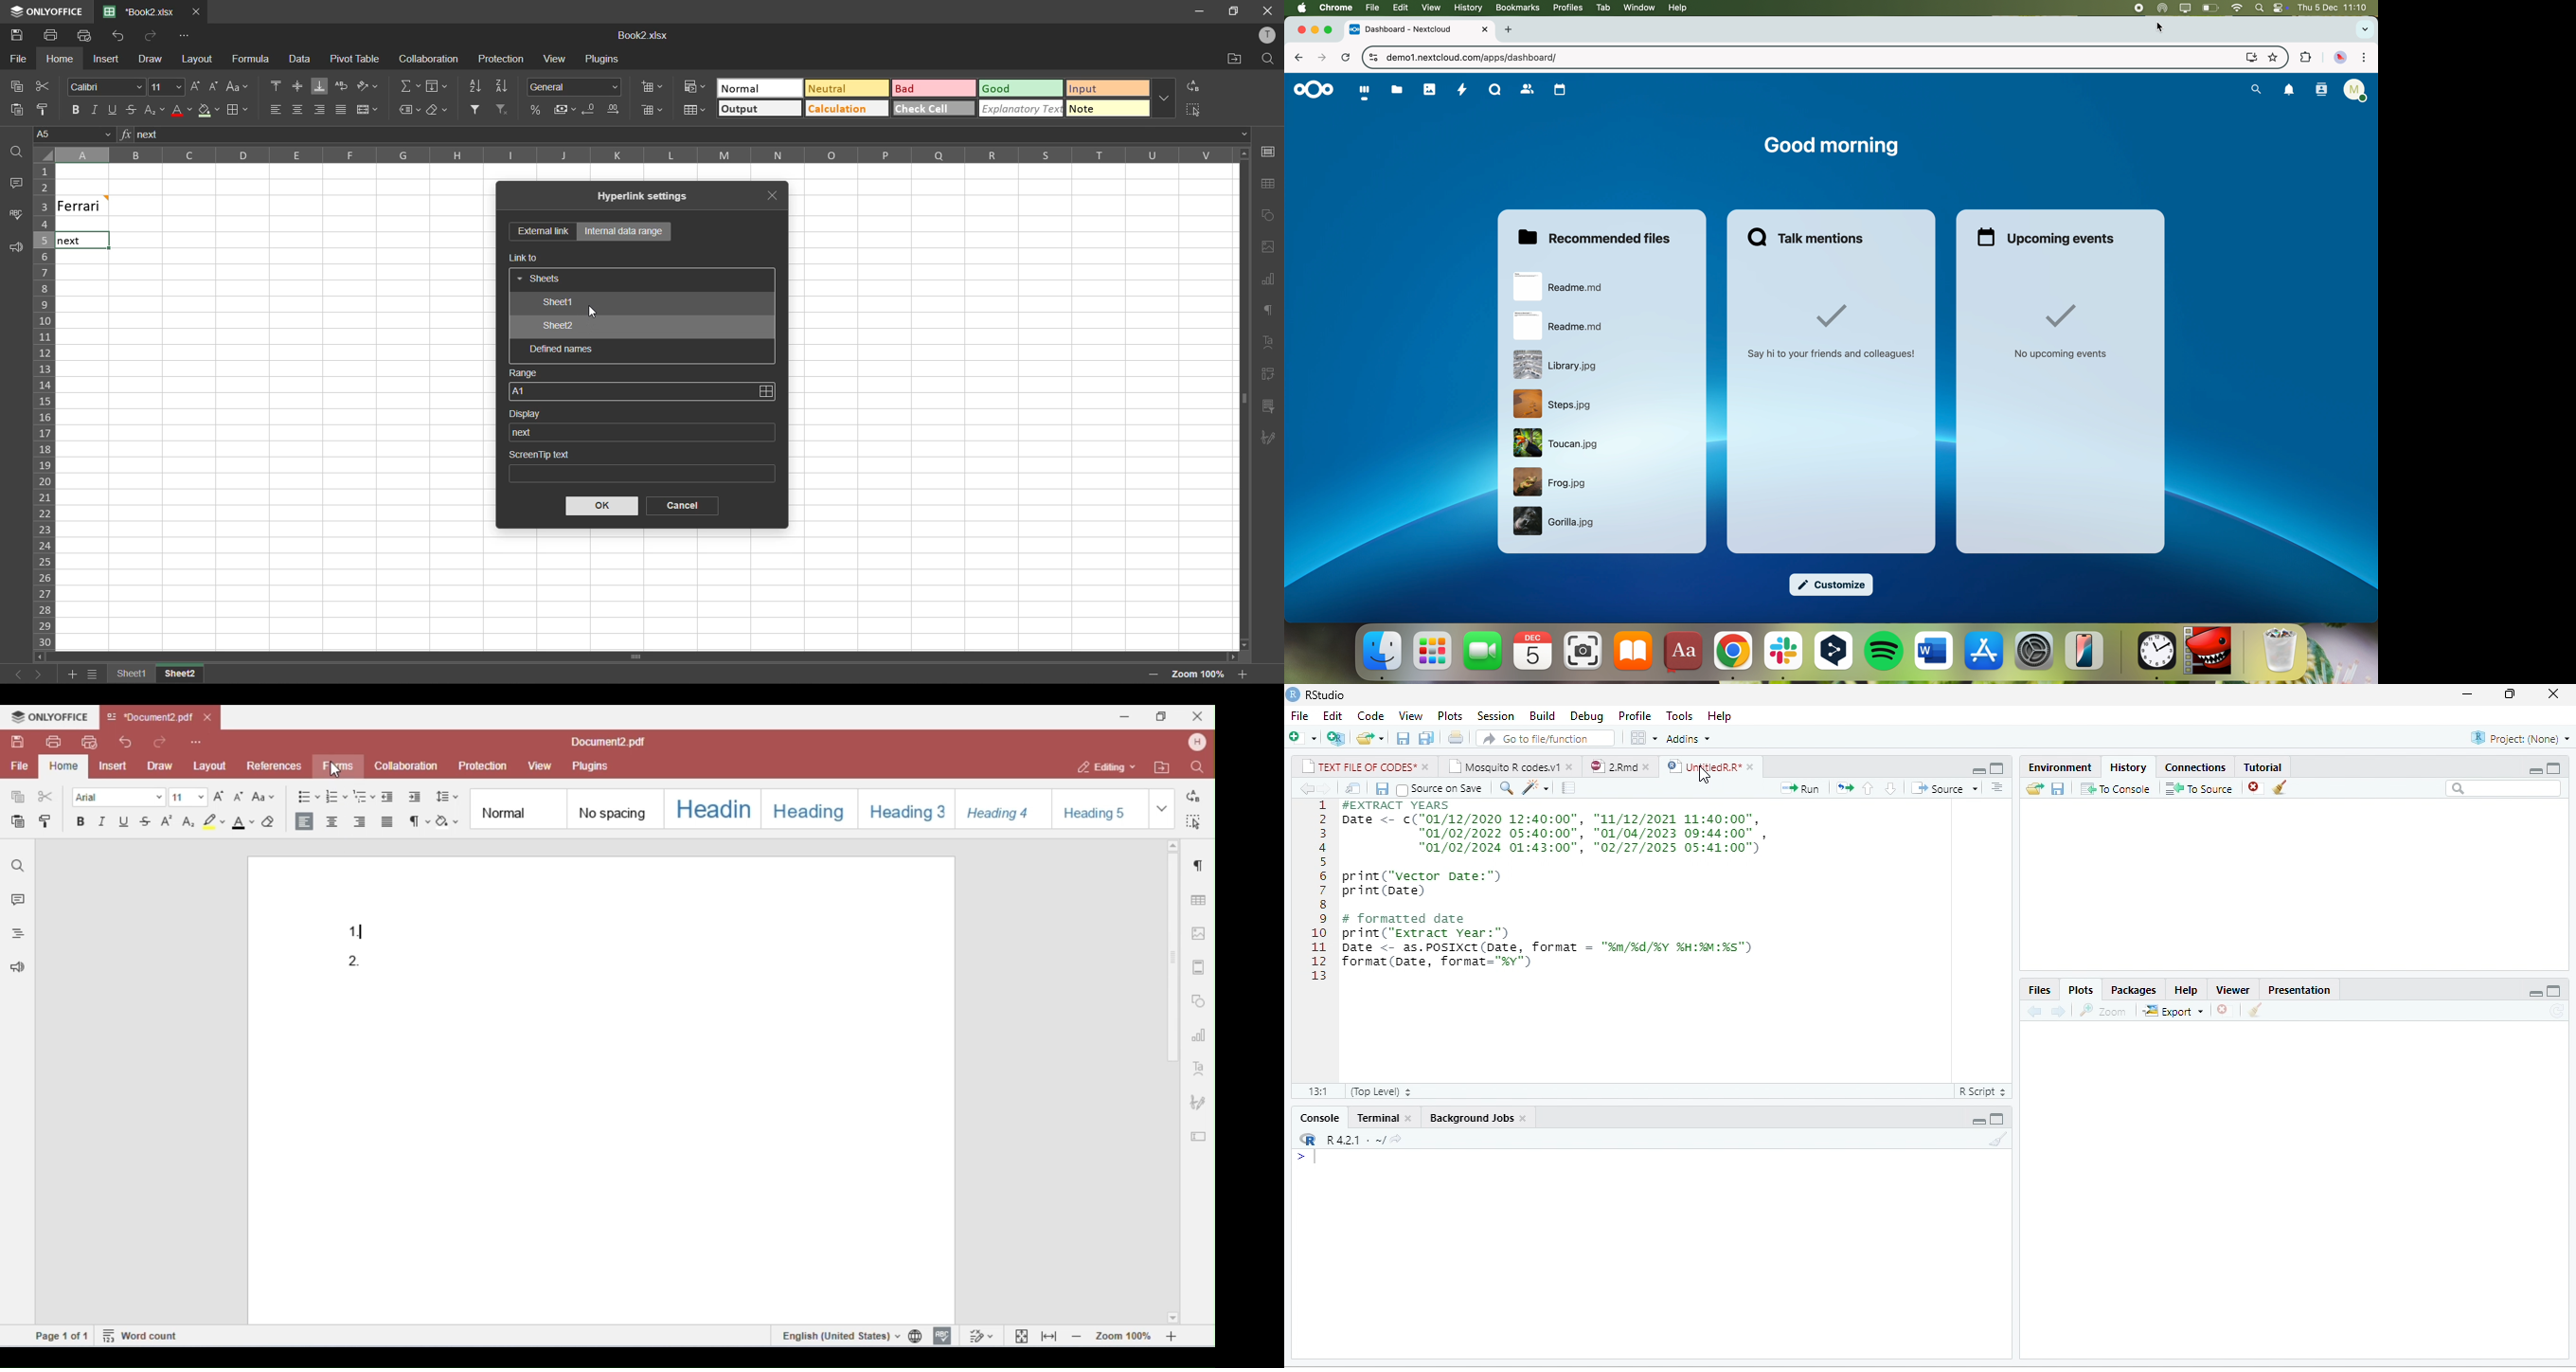 The image size is (2576, 1372). Describe the element at coordinates (1552, 483) in the screenshot. I see `file` at that location.